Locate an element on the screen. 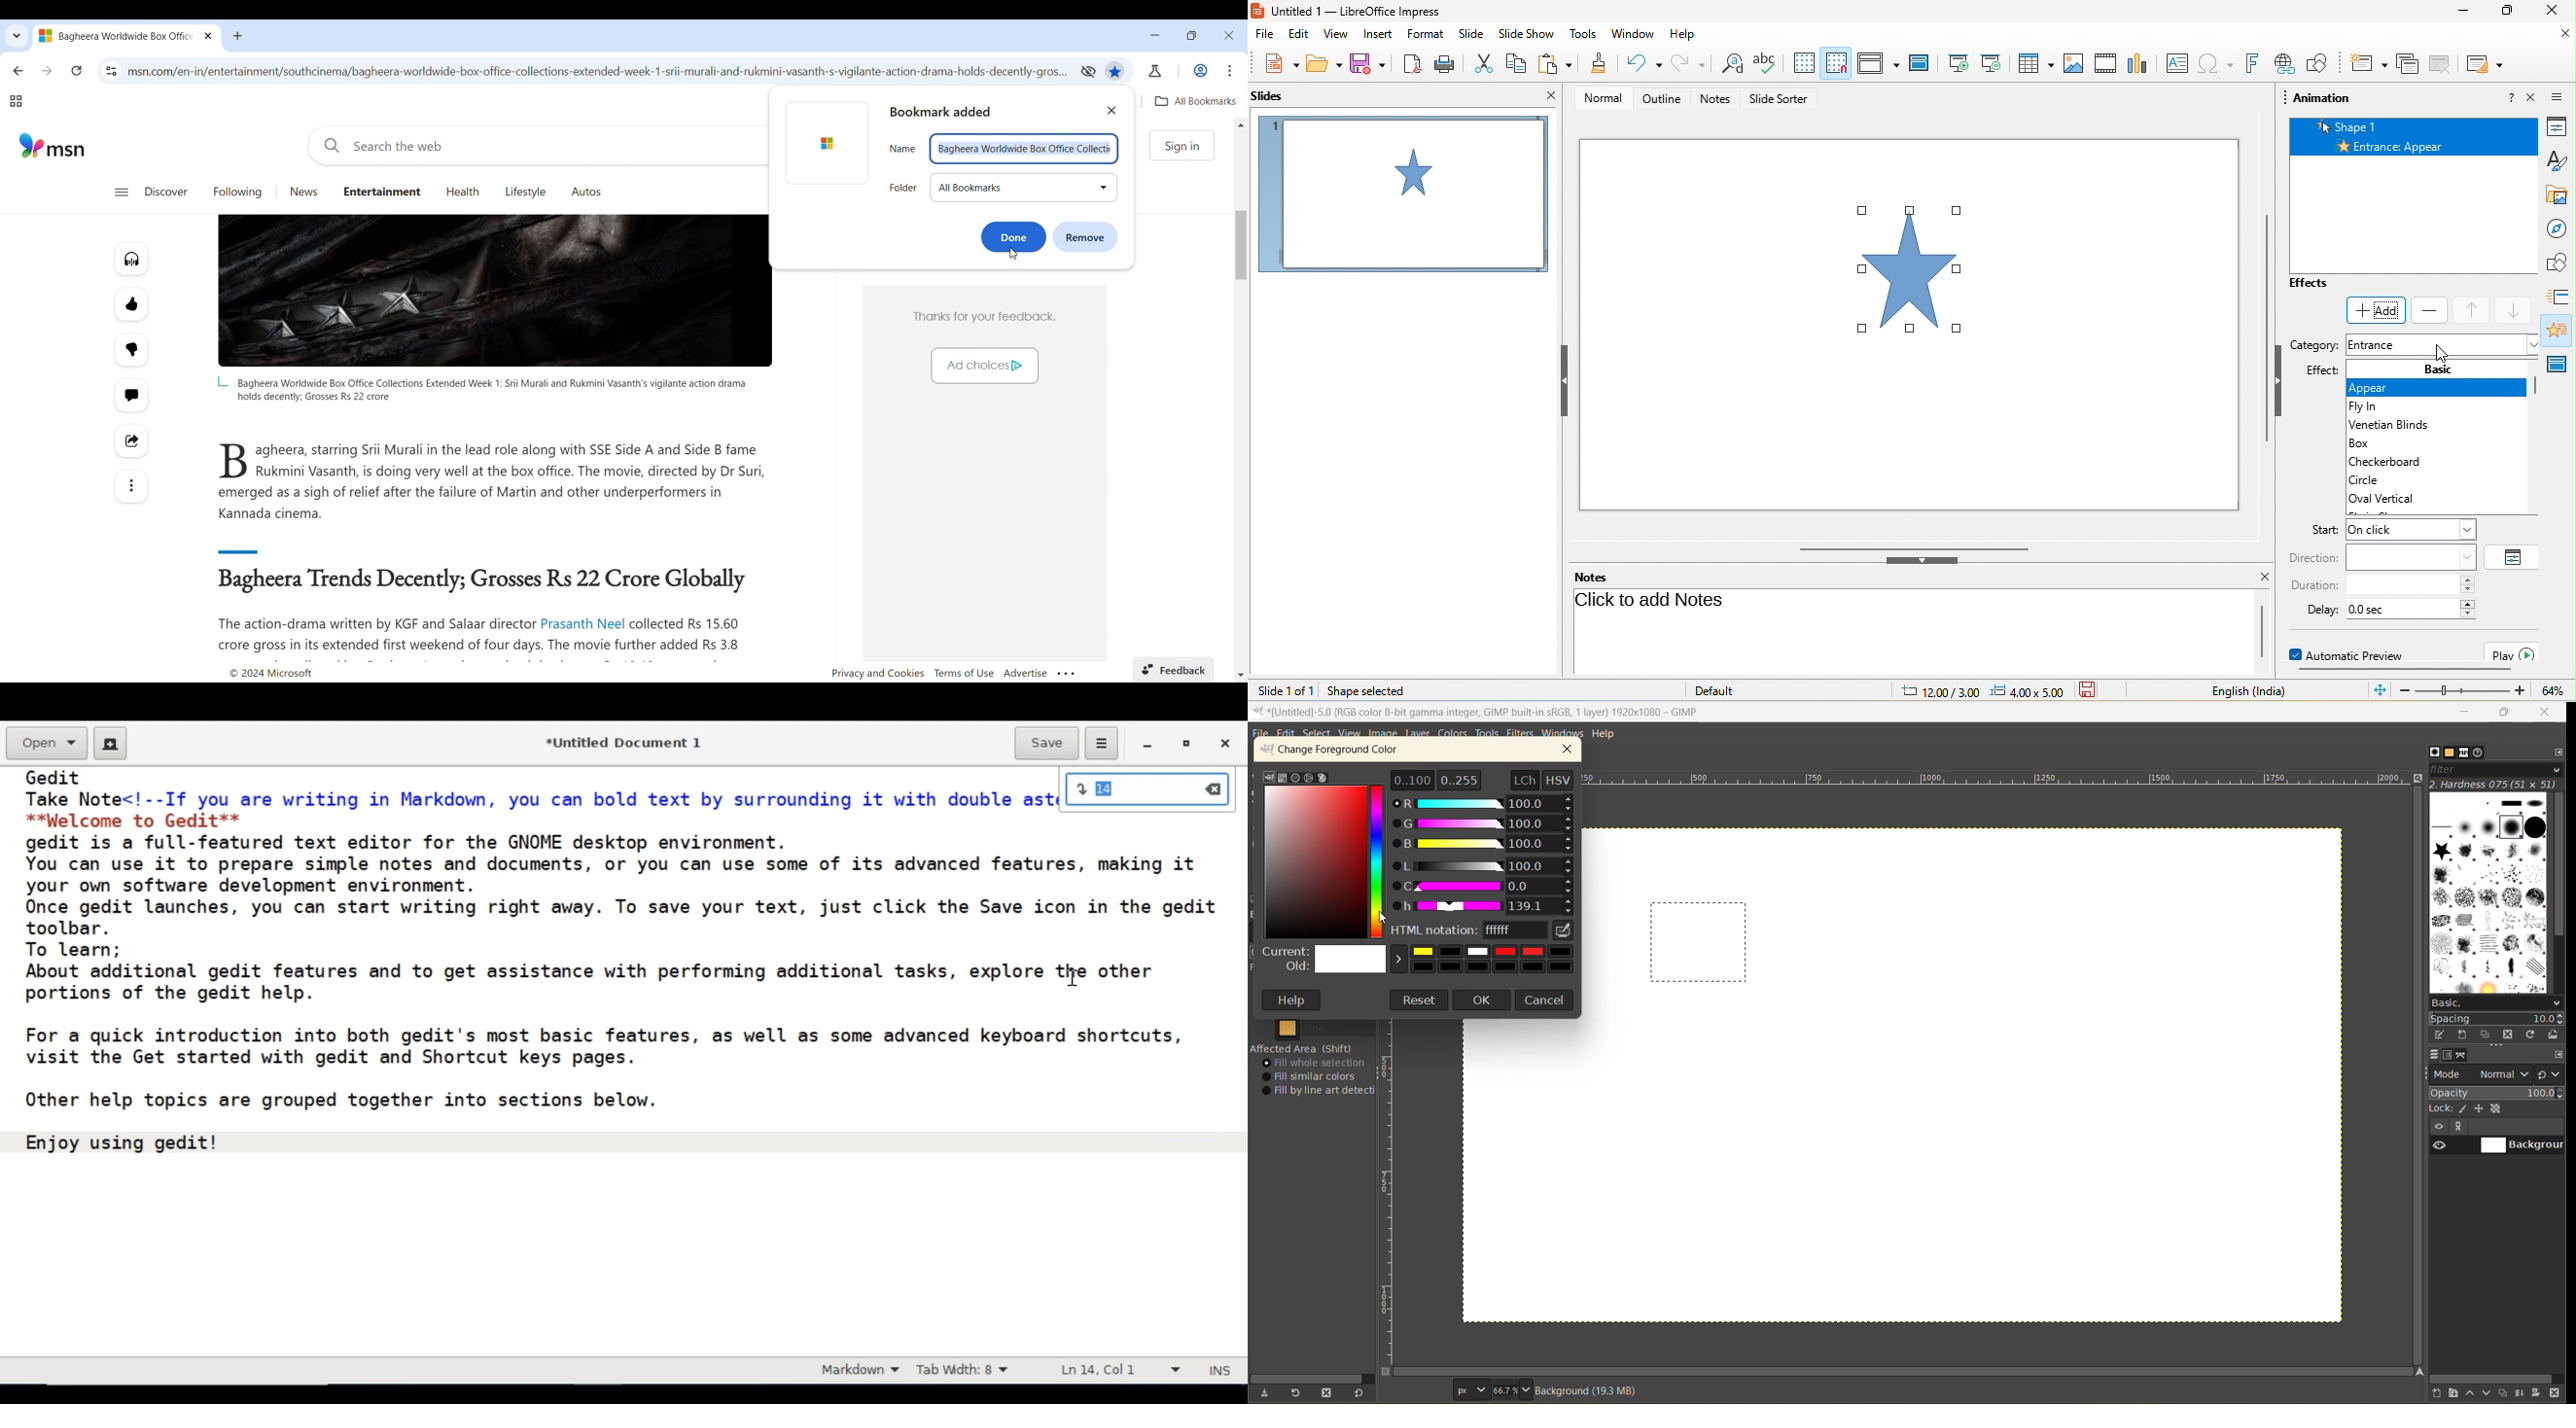  format is located at coordinates (1426, 34).